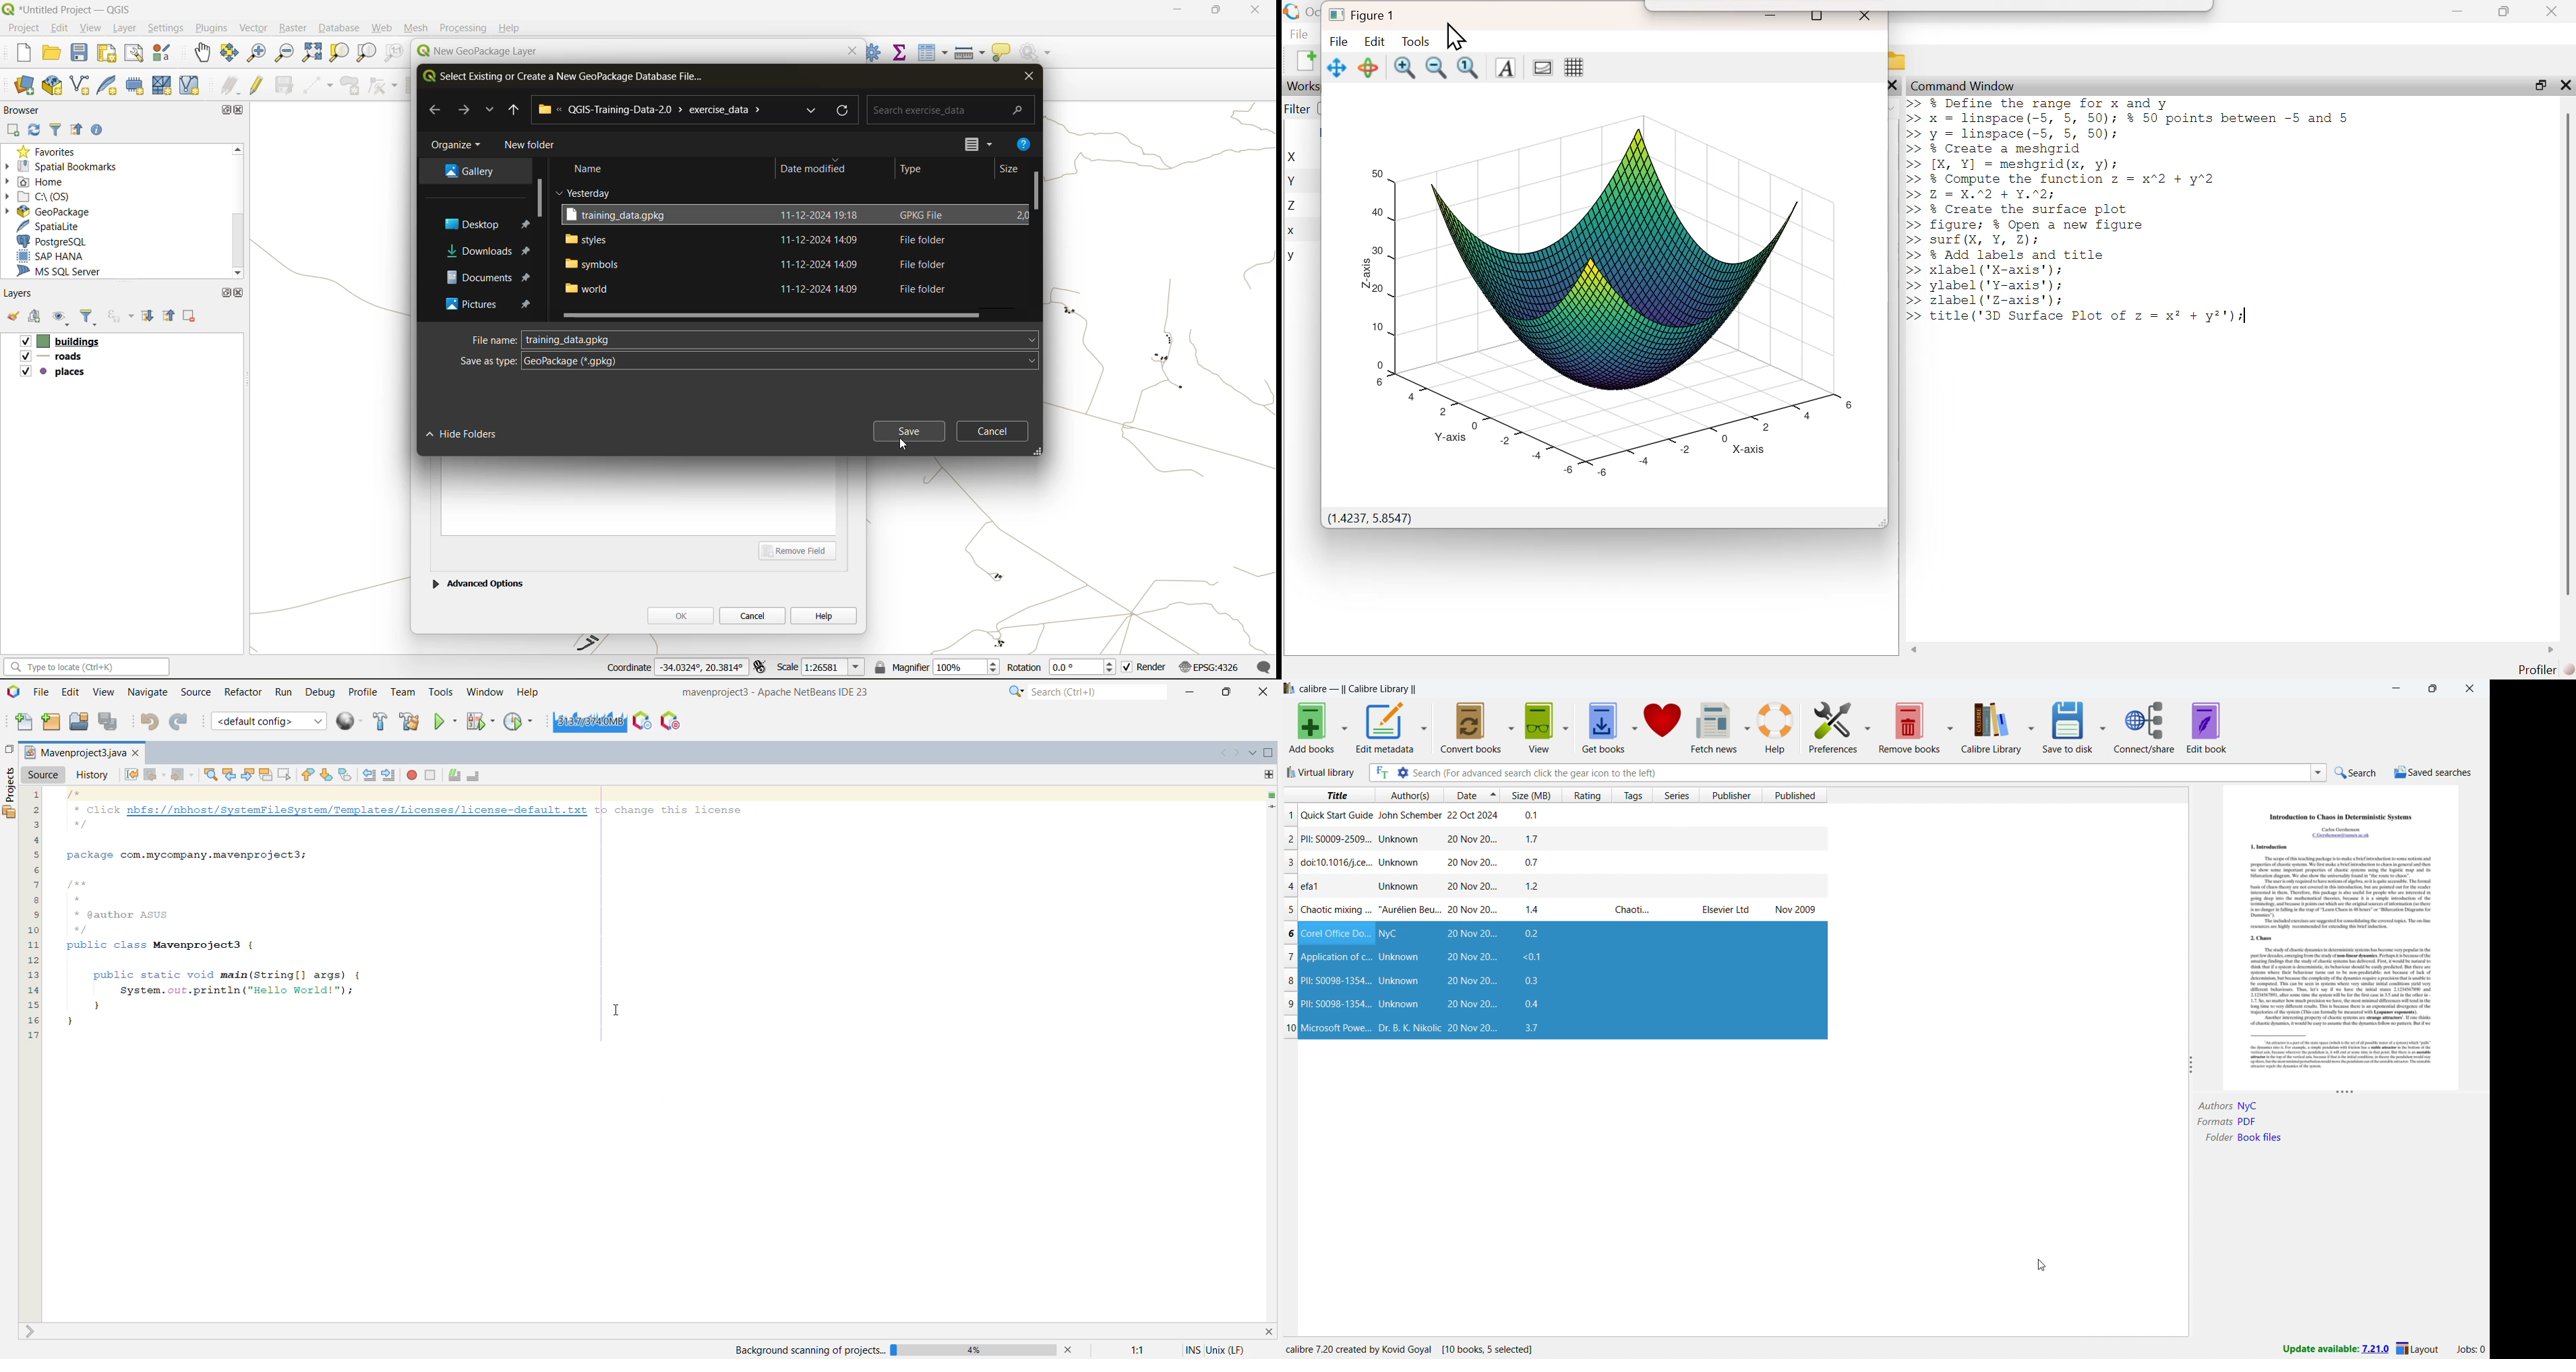  I want to click on rotation, so click(1062, 668).